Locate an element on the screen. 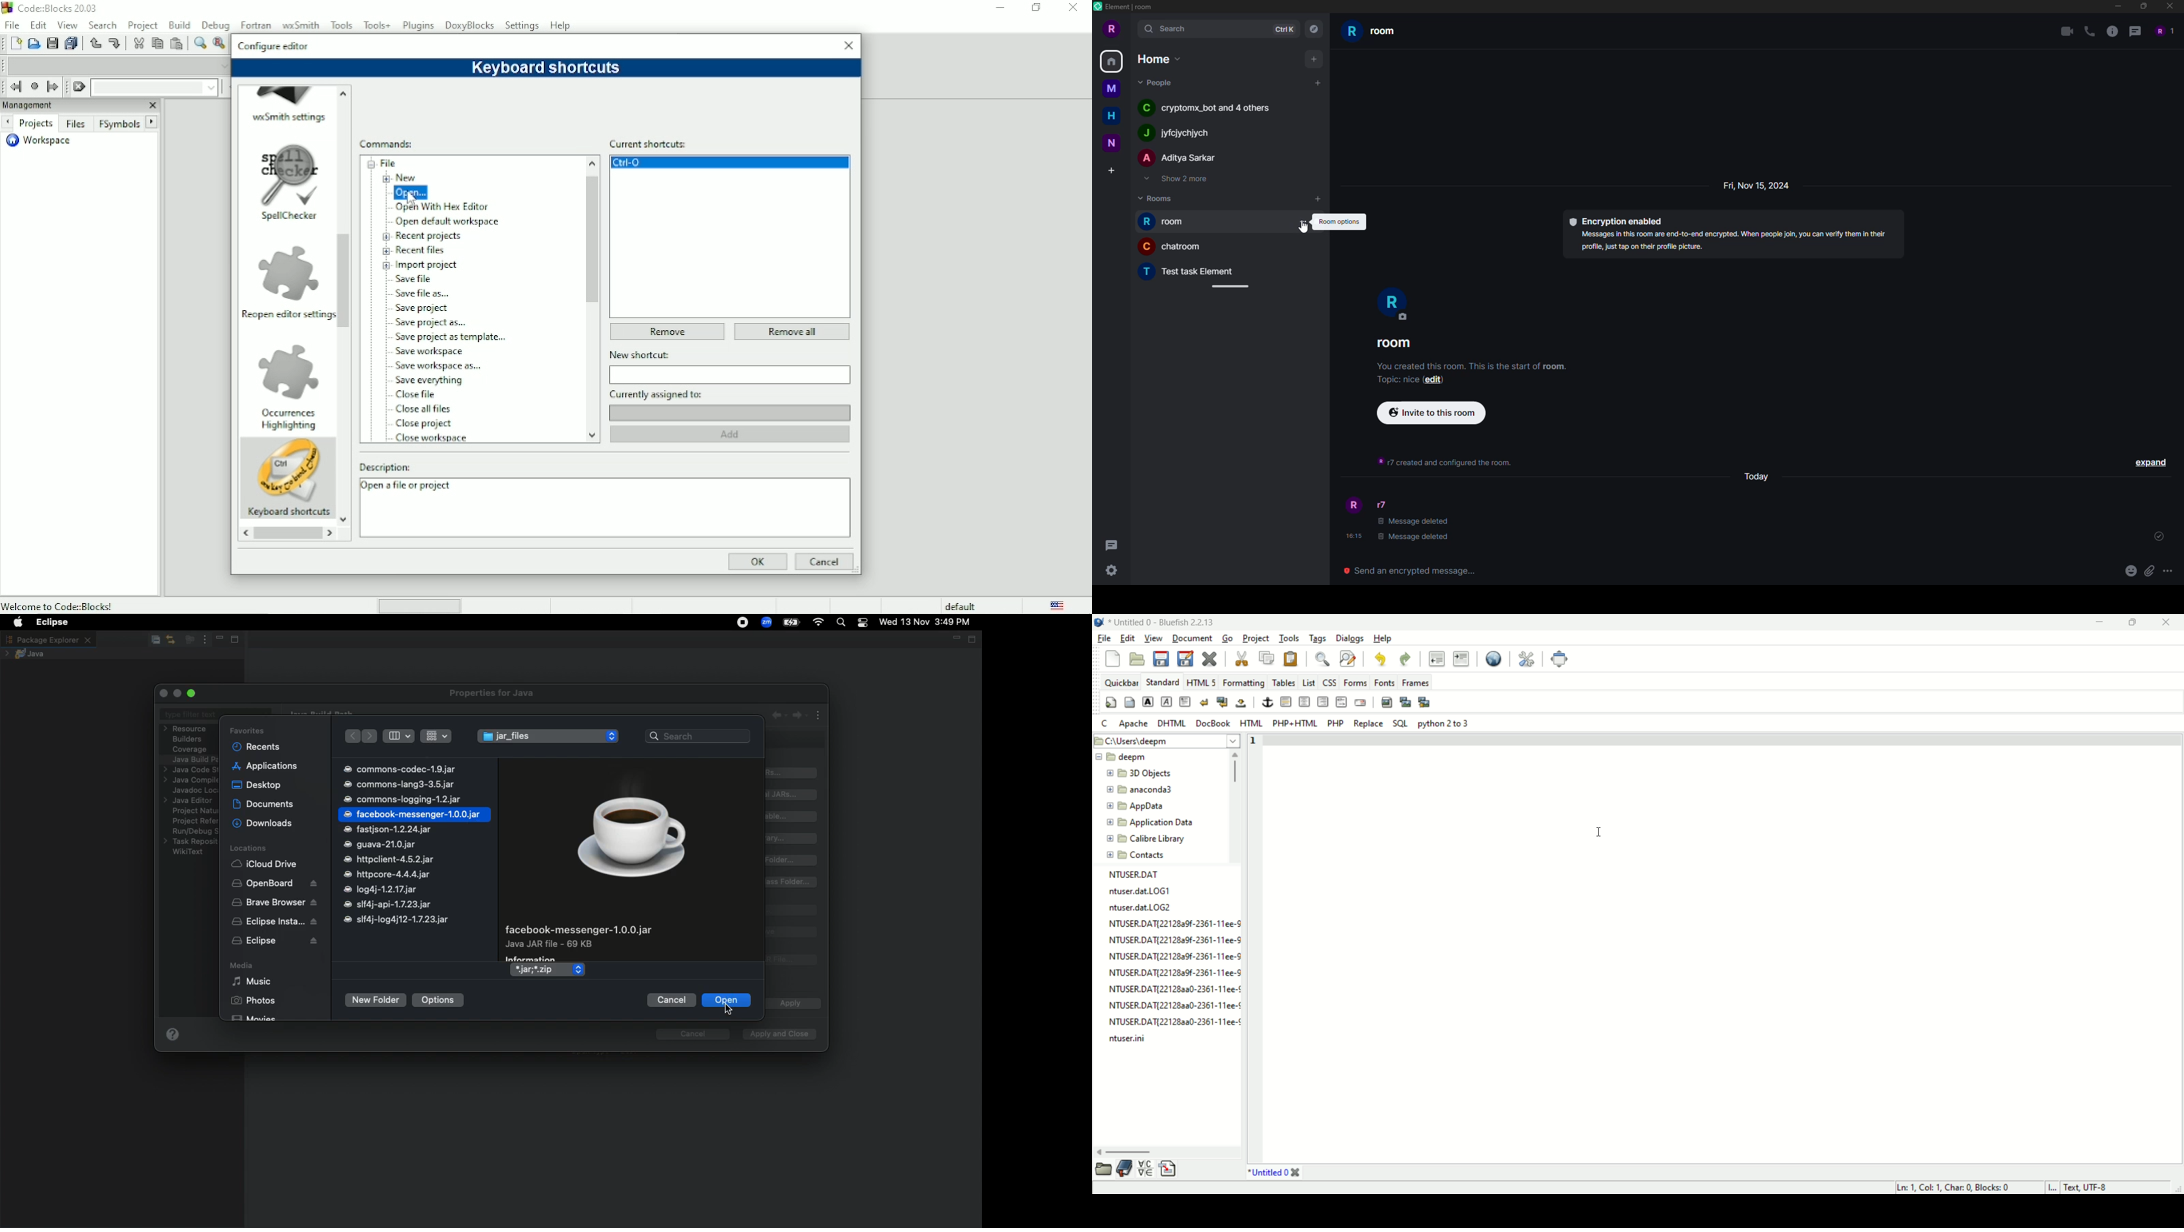 Image resolution: width=2184 pixels, height=1232 pixels. Open is located at coordinates (414, 194).